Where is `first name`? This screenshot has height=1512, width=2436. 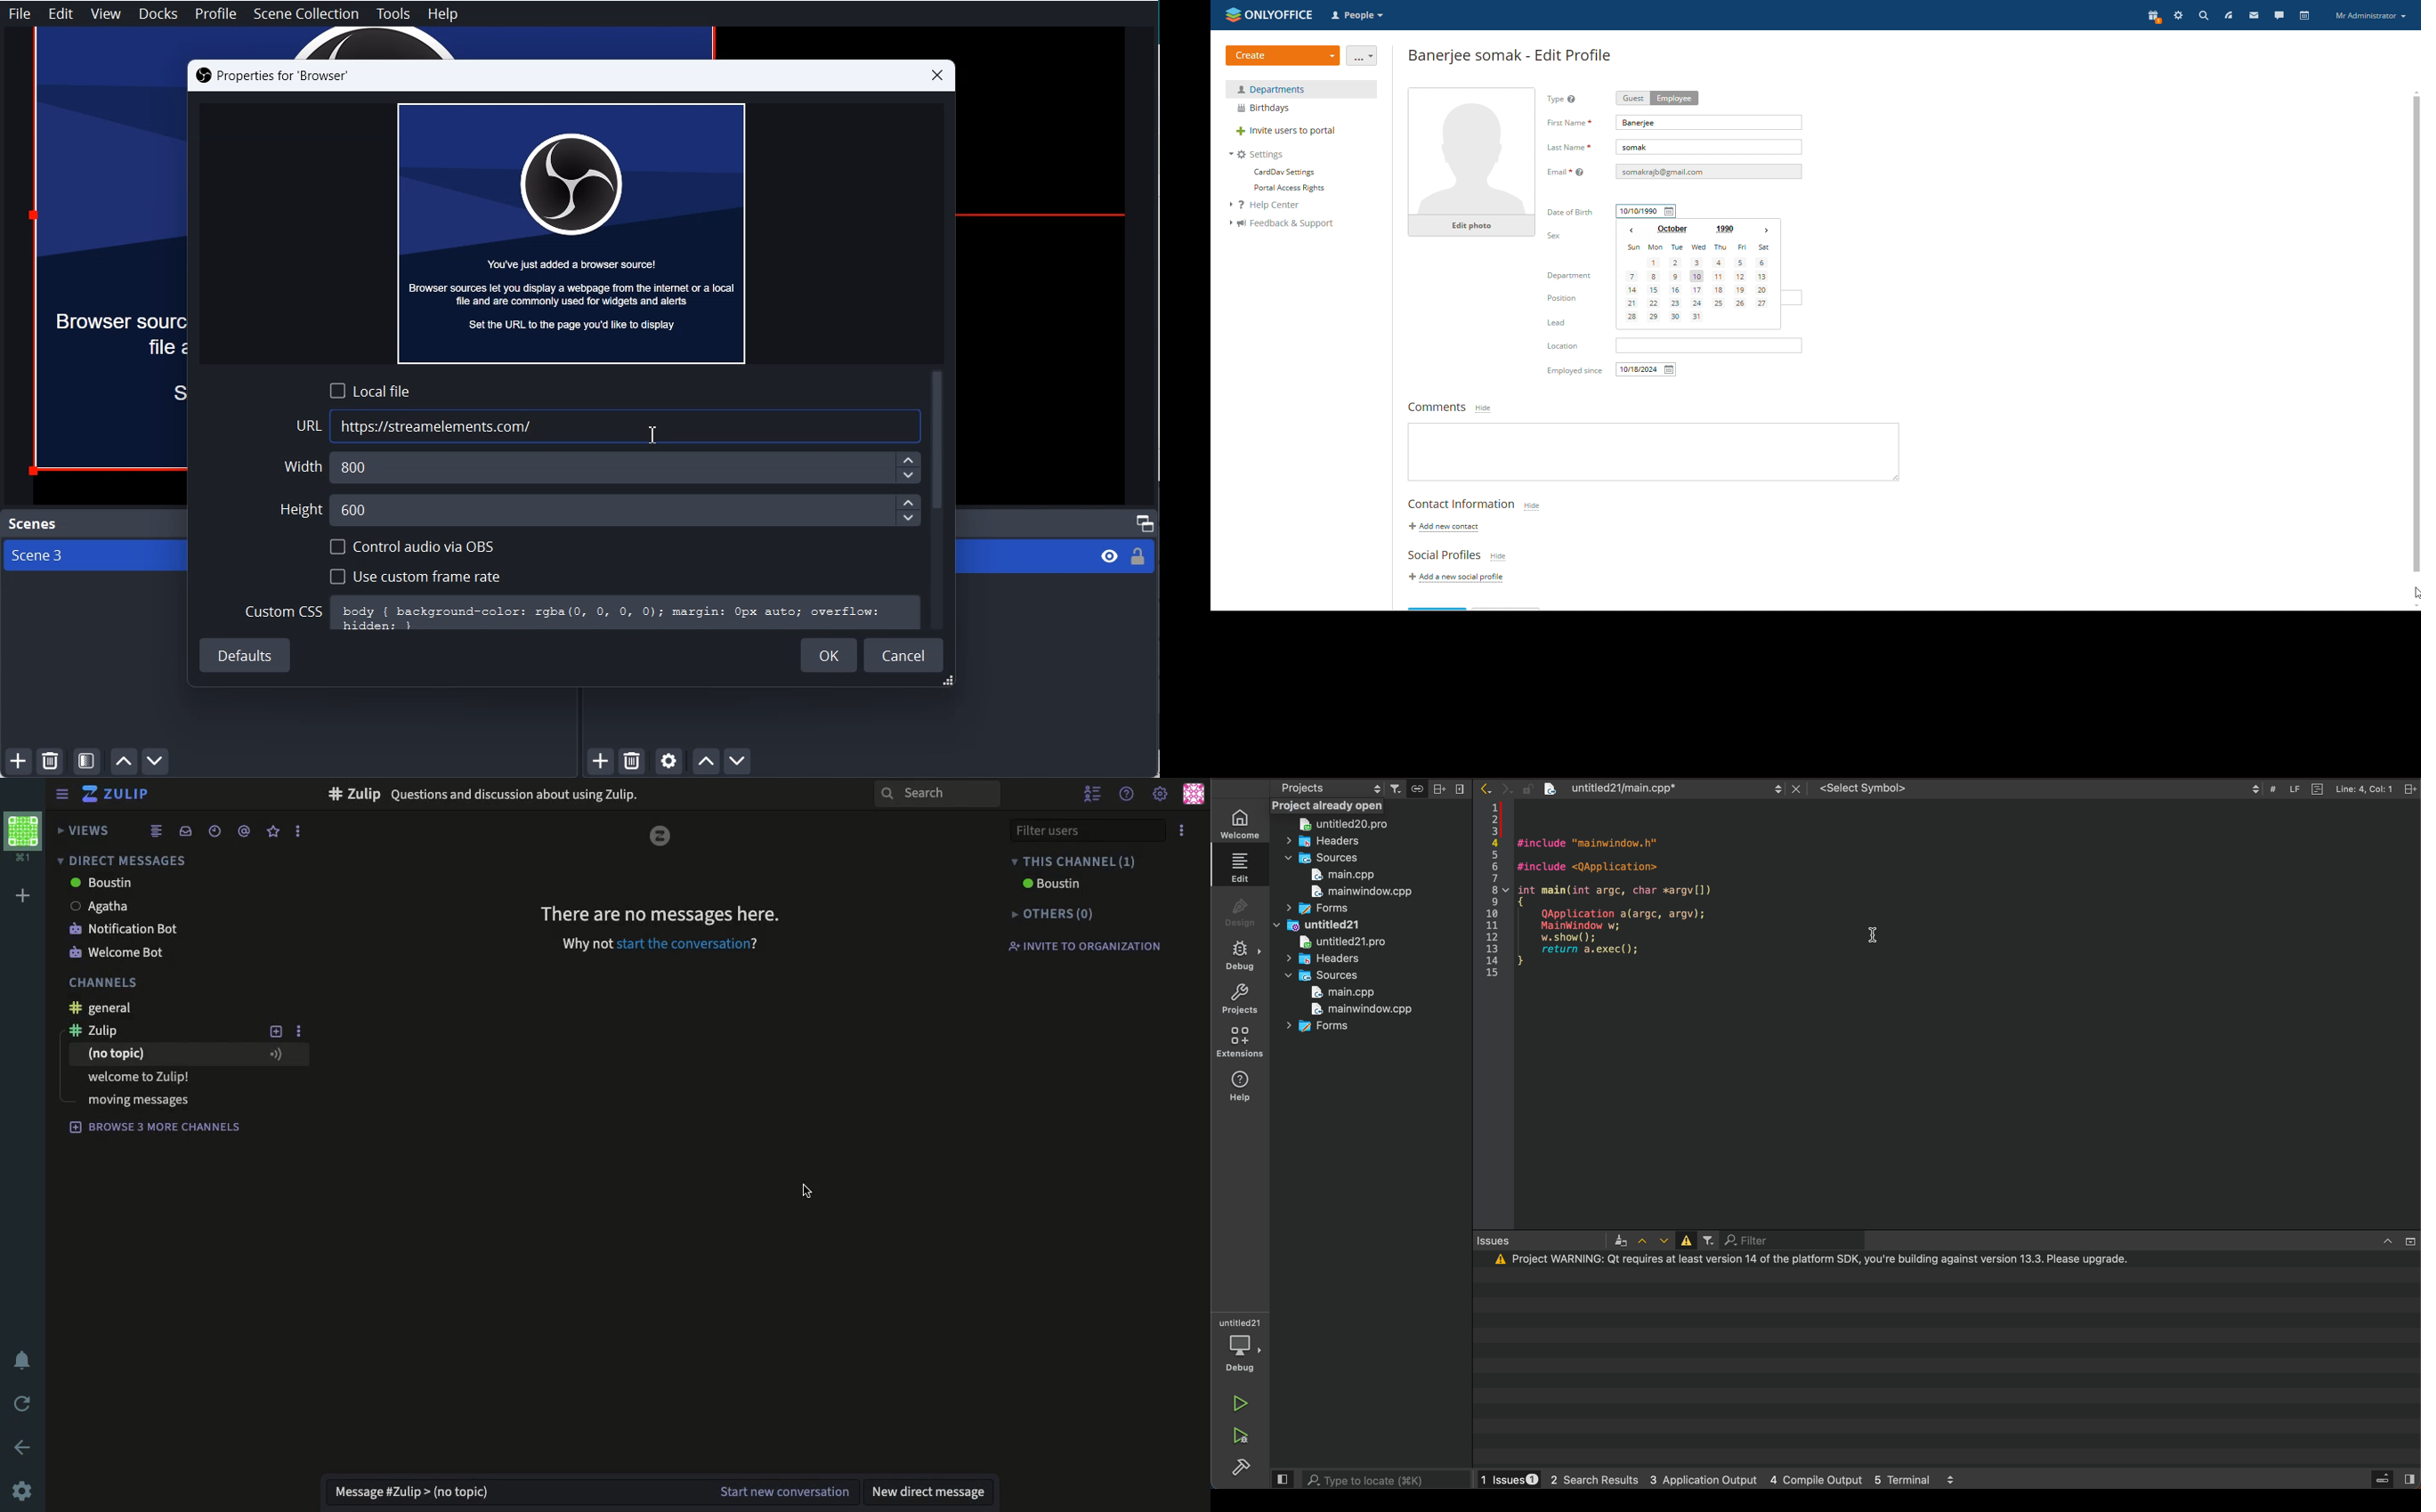
first name is located at coordinates (1569, 122).